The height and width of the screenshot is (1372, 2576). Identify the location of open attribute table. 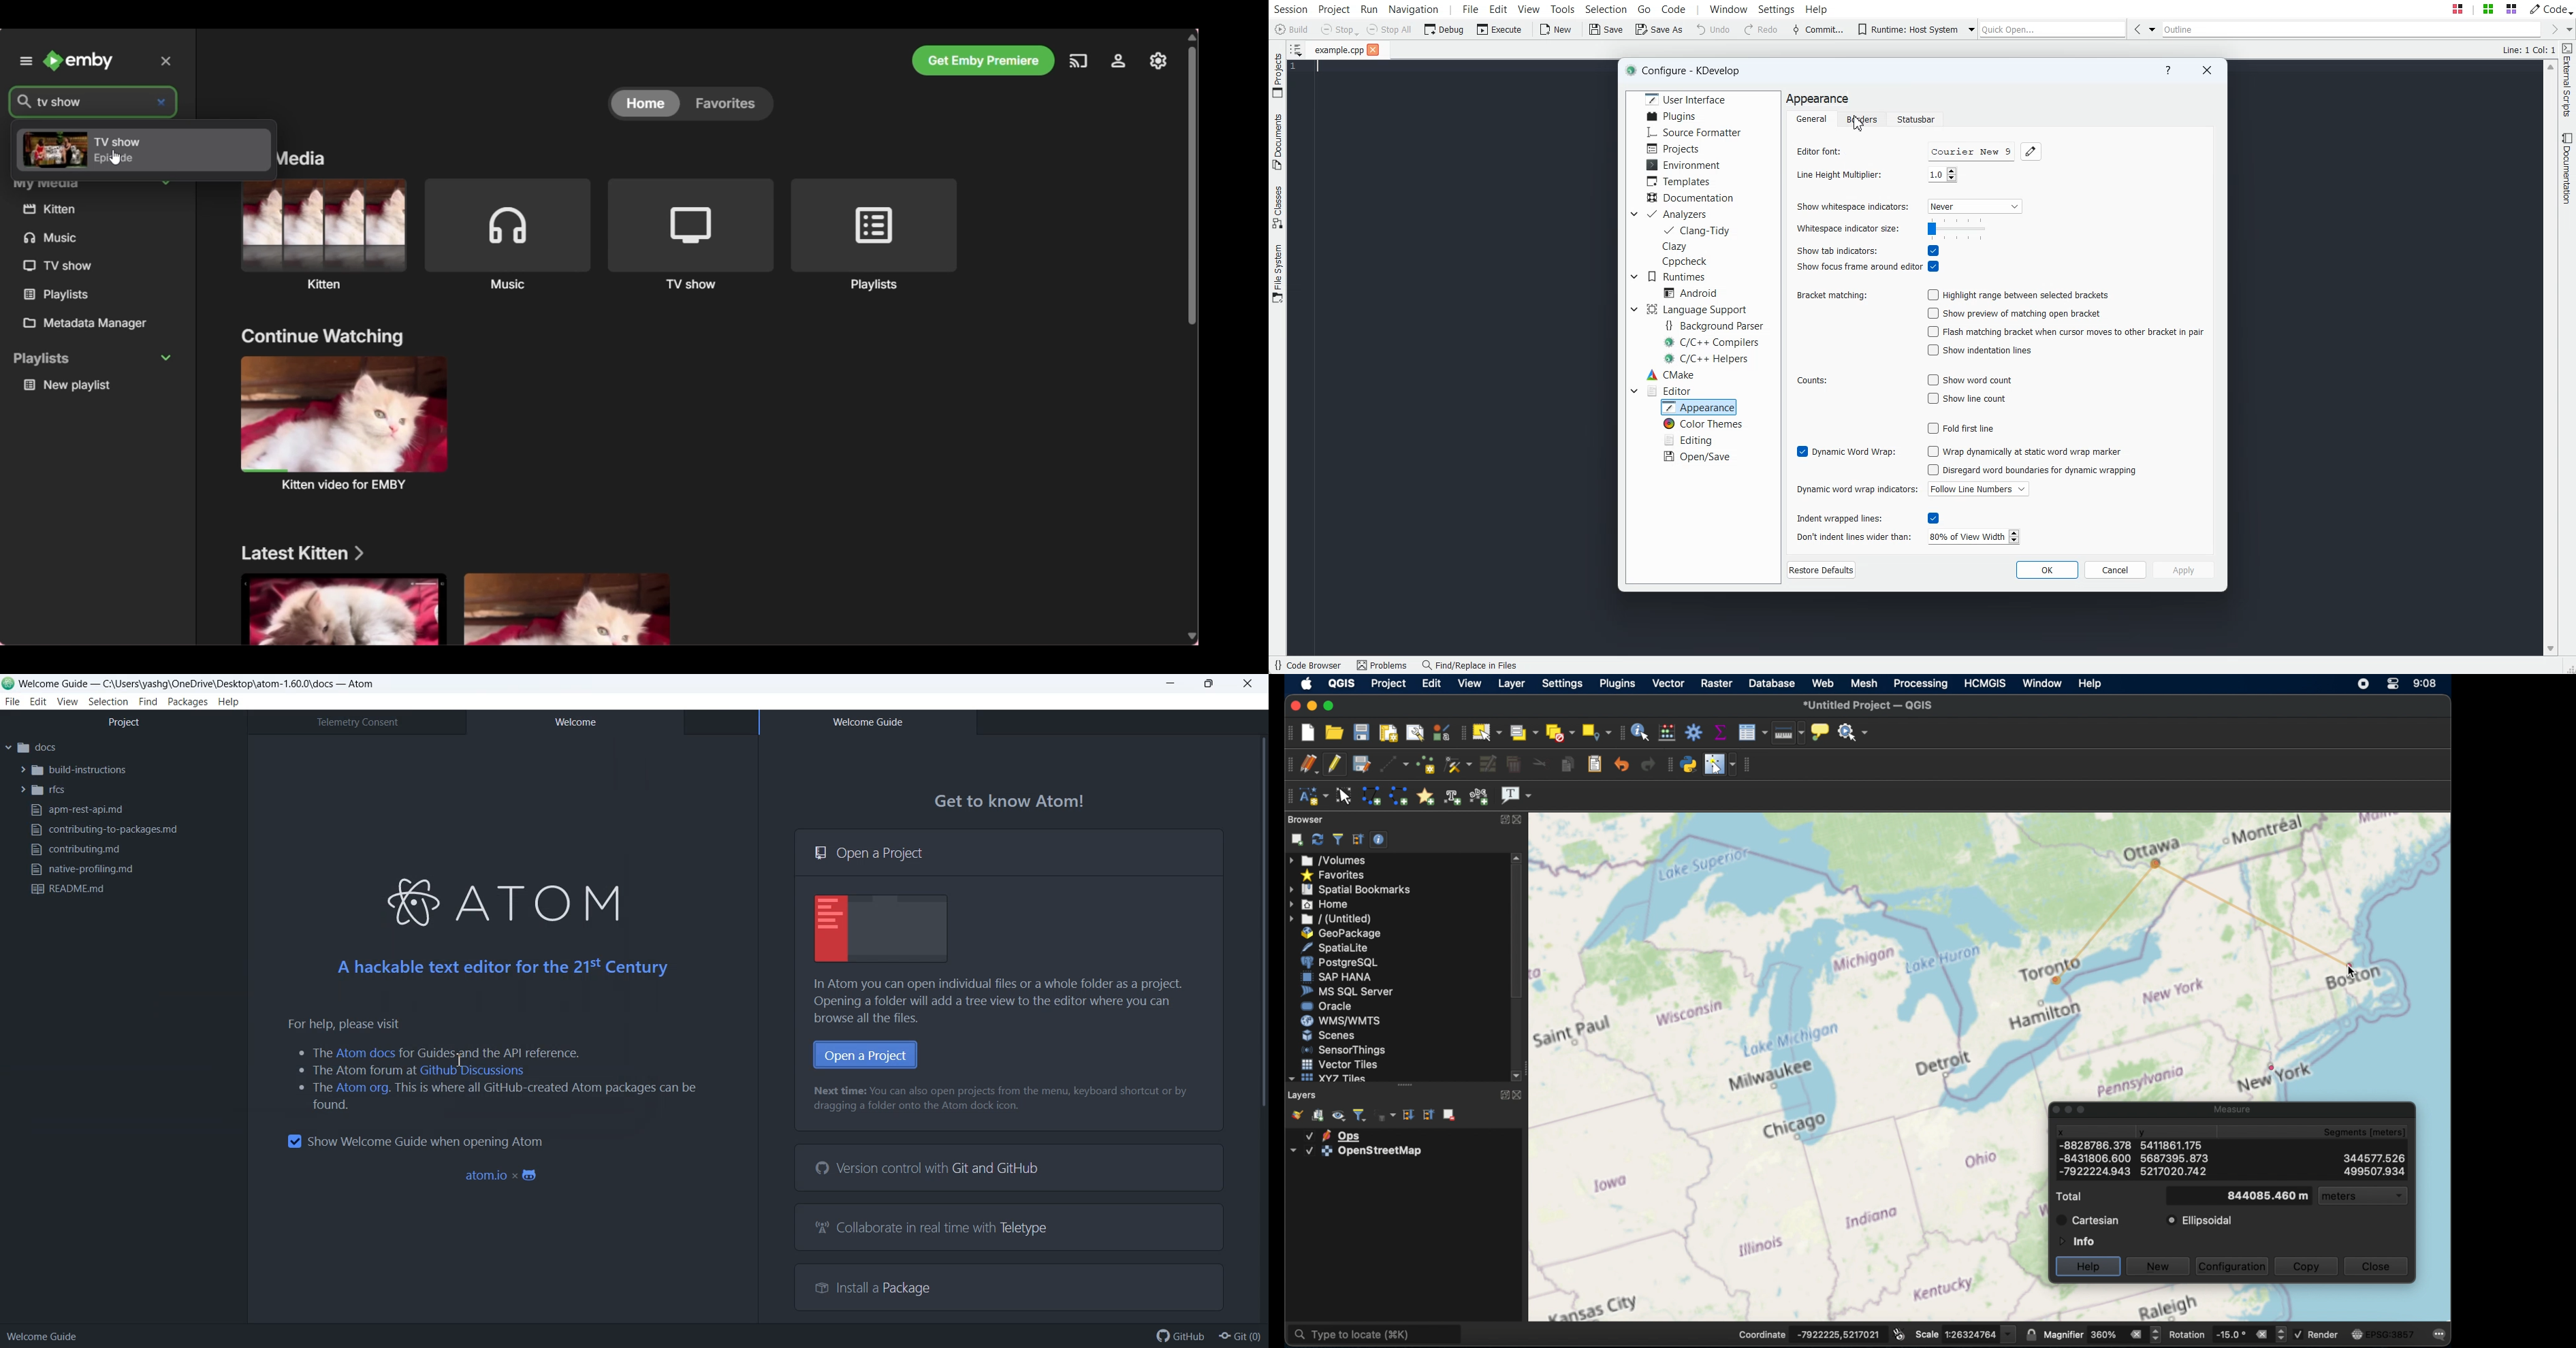
(1753, 733).